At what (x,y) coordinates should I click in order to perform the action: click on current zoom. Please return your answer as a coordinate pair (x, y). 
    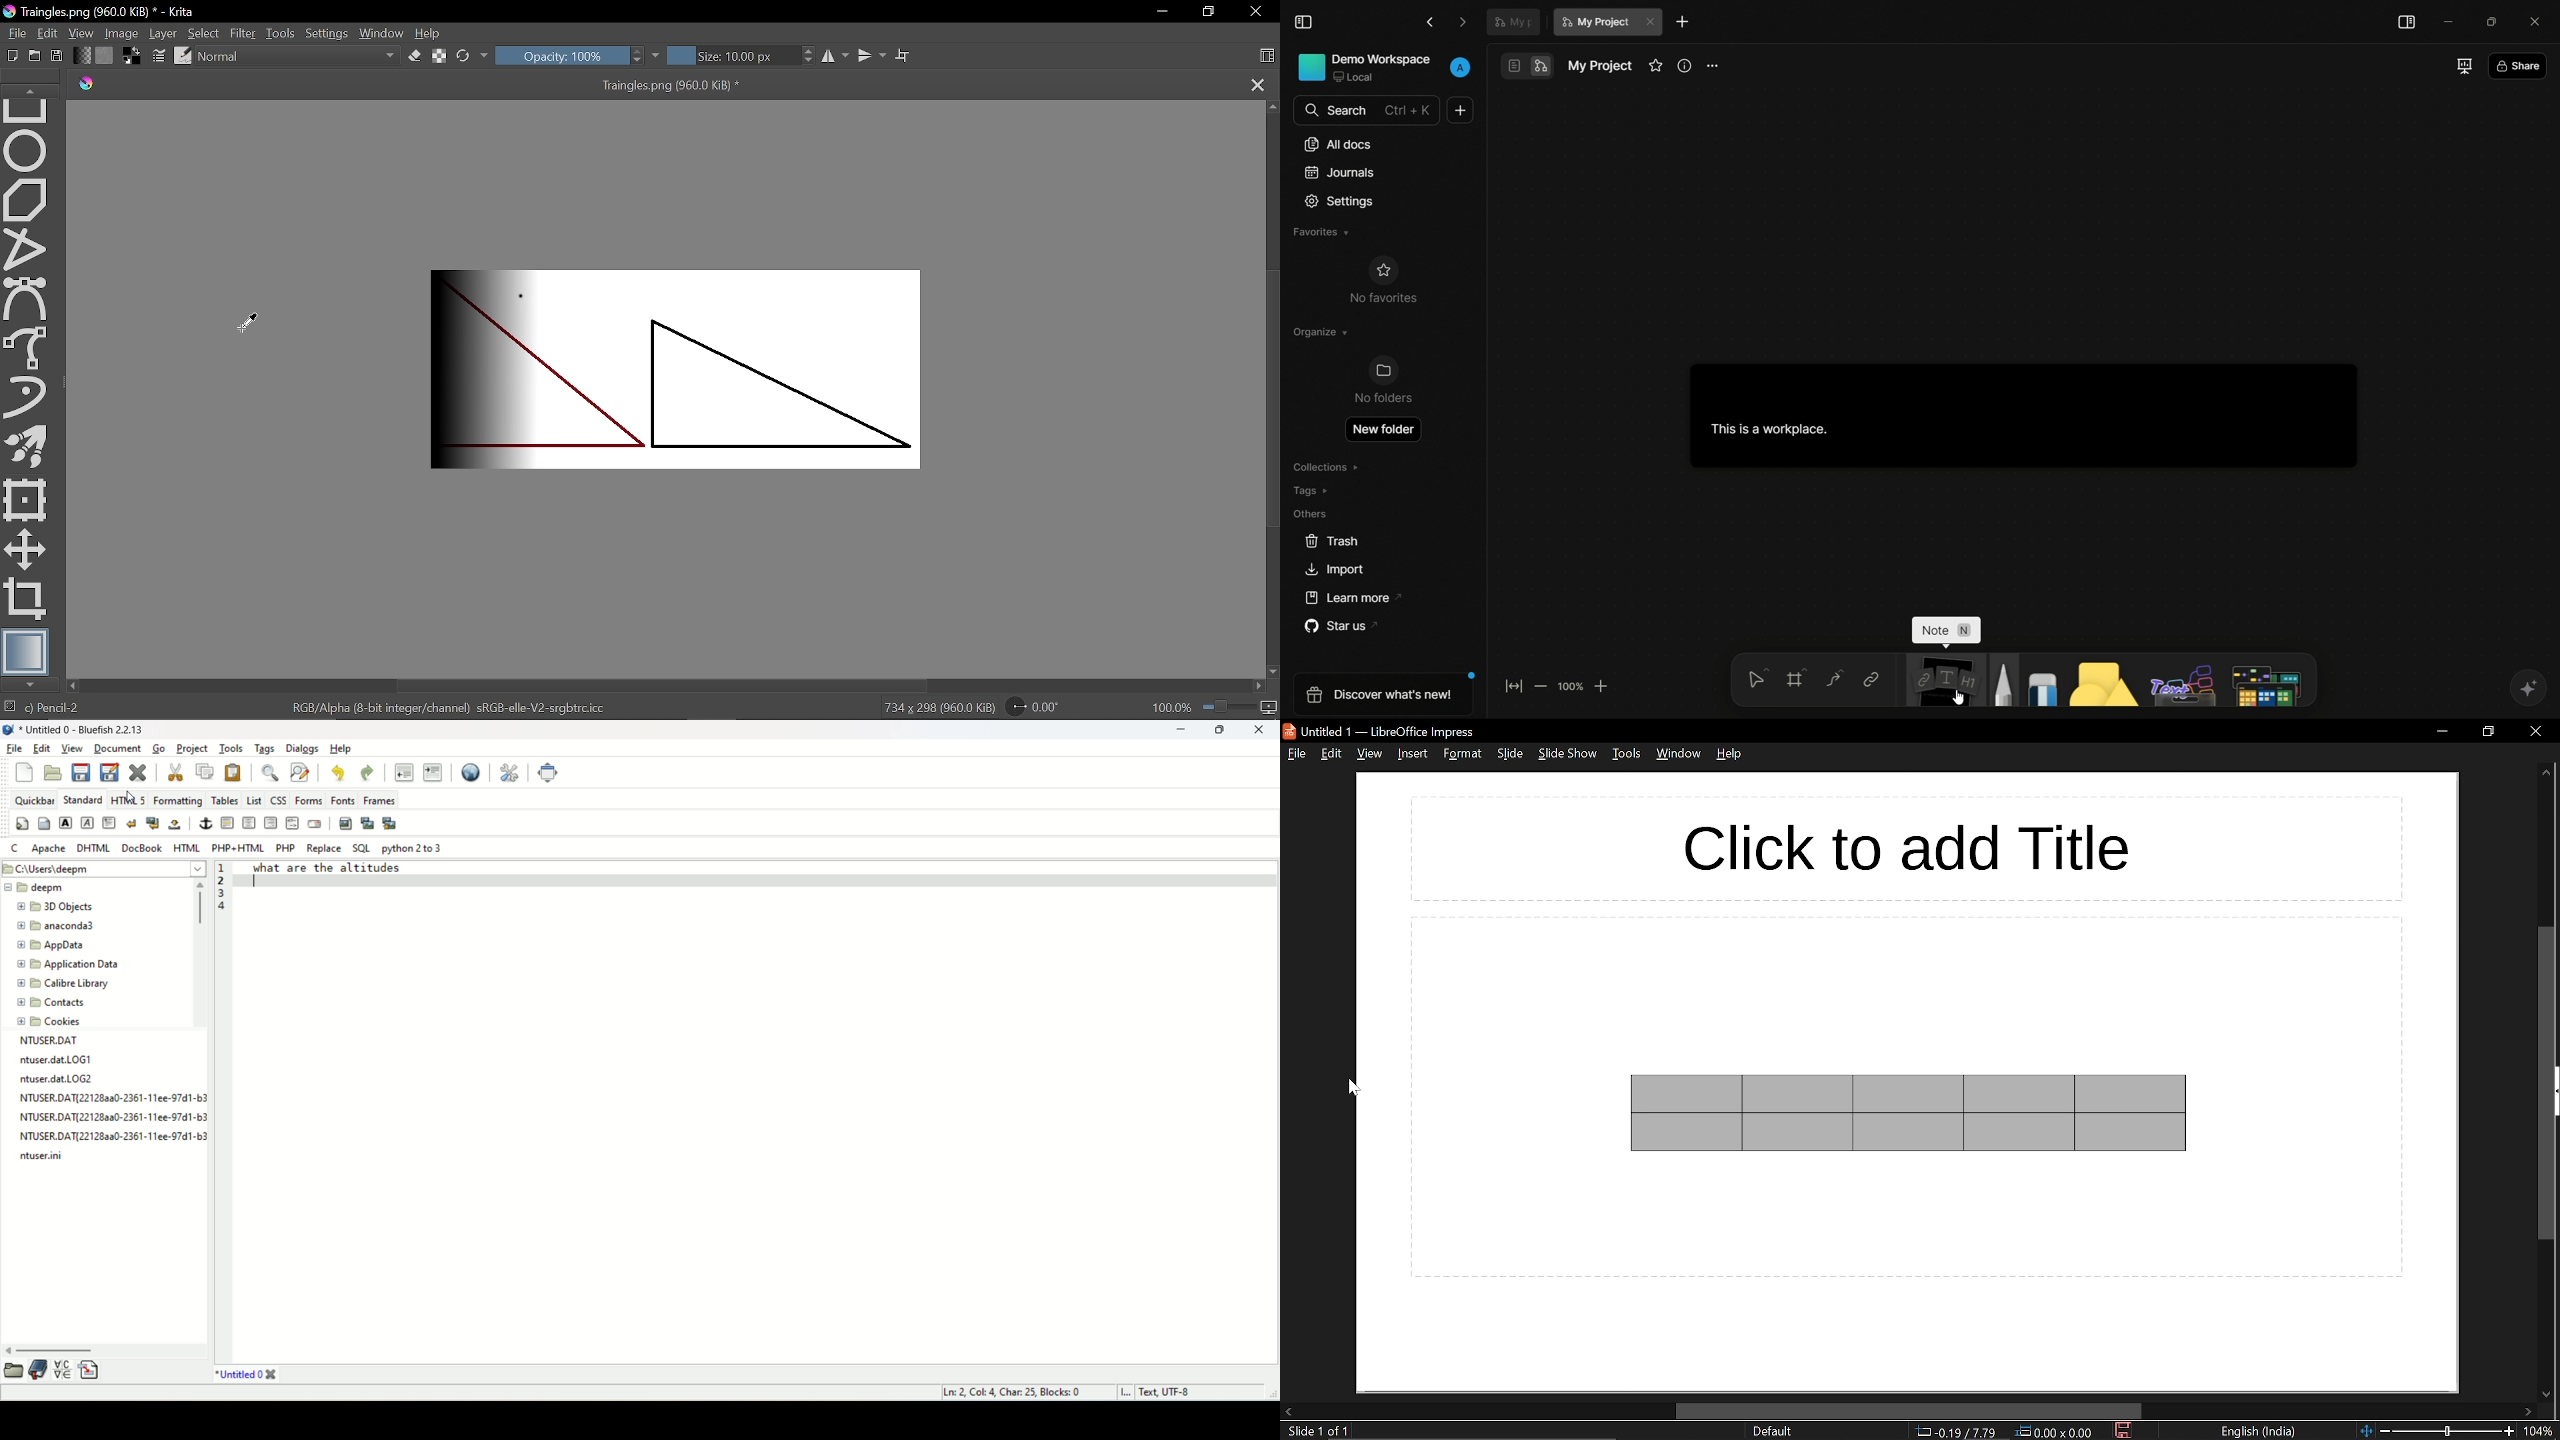
    Looking at the image, I should click on (2543, 1430).